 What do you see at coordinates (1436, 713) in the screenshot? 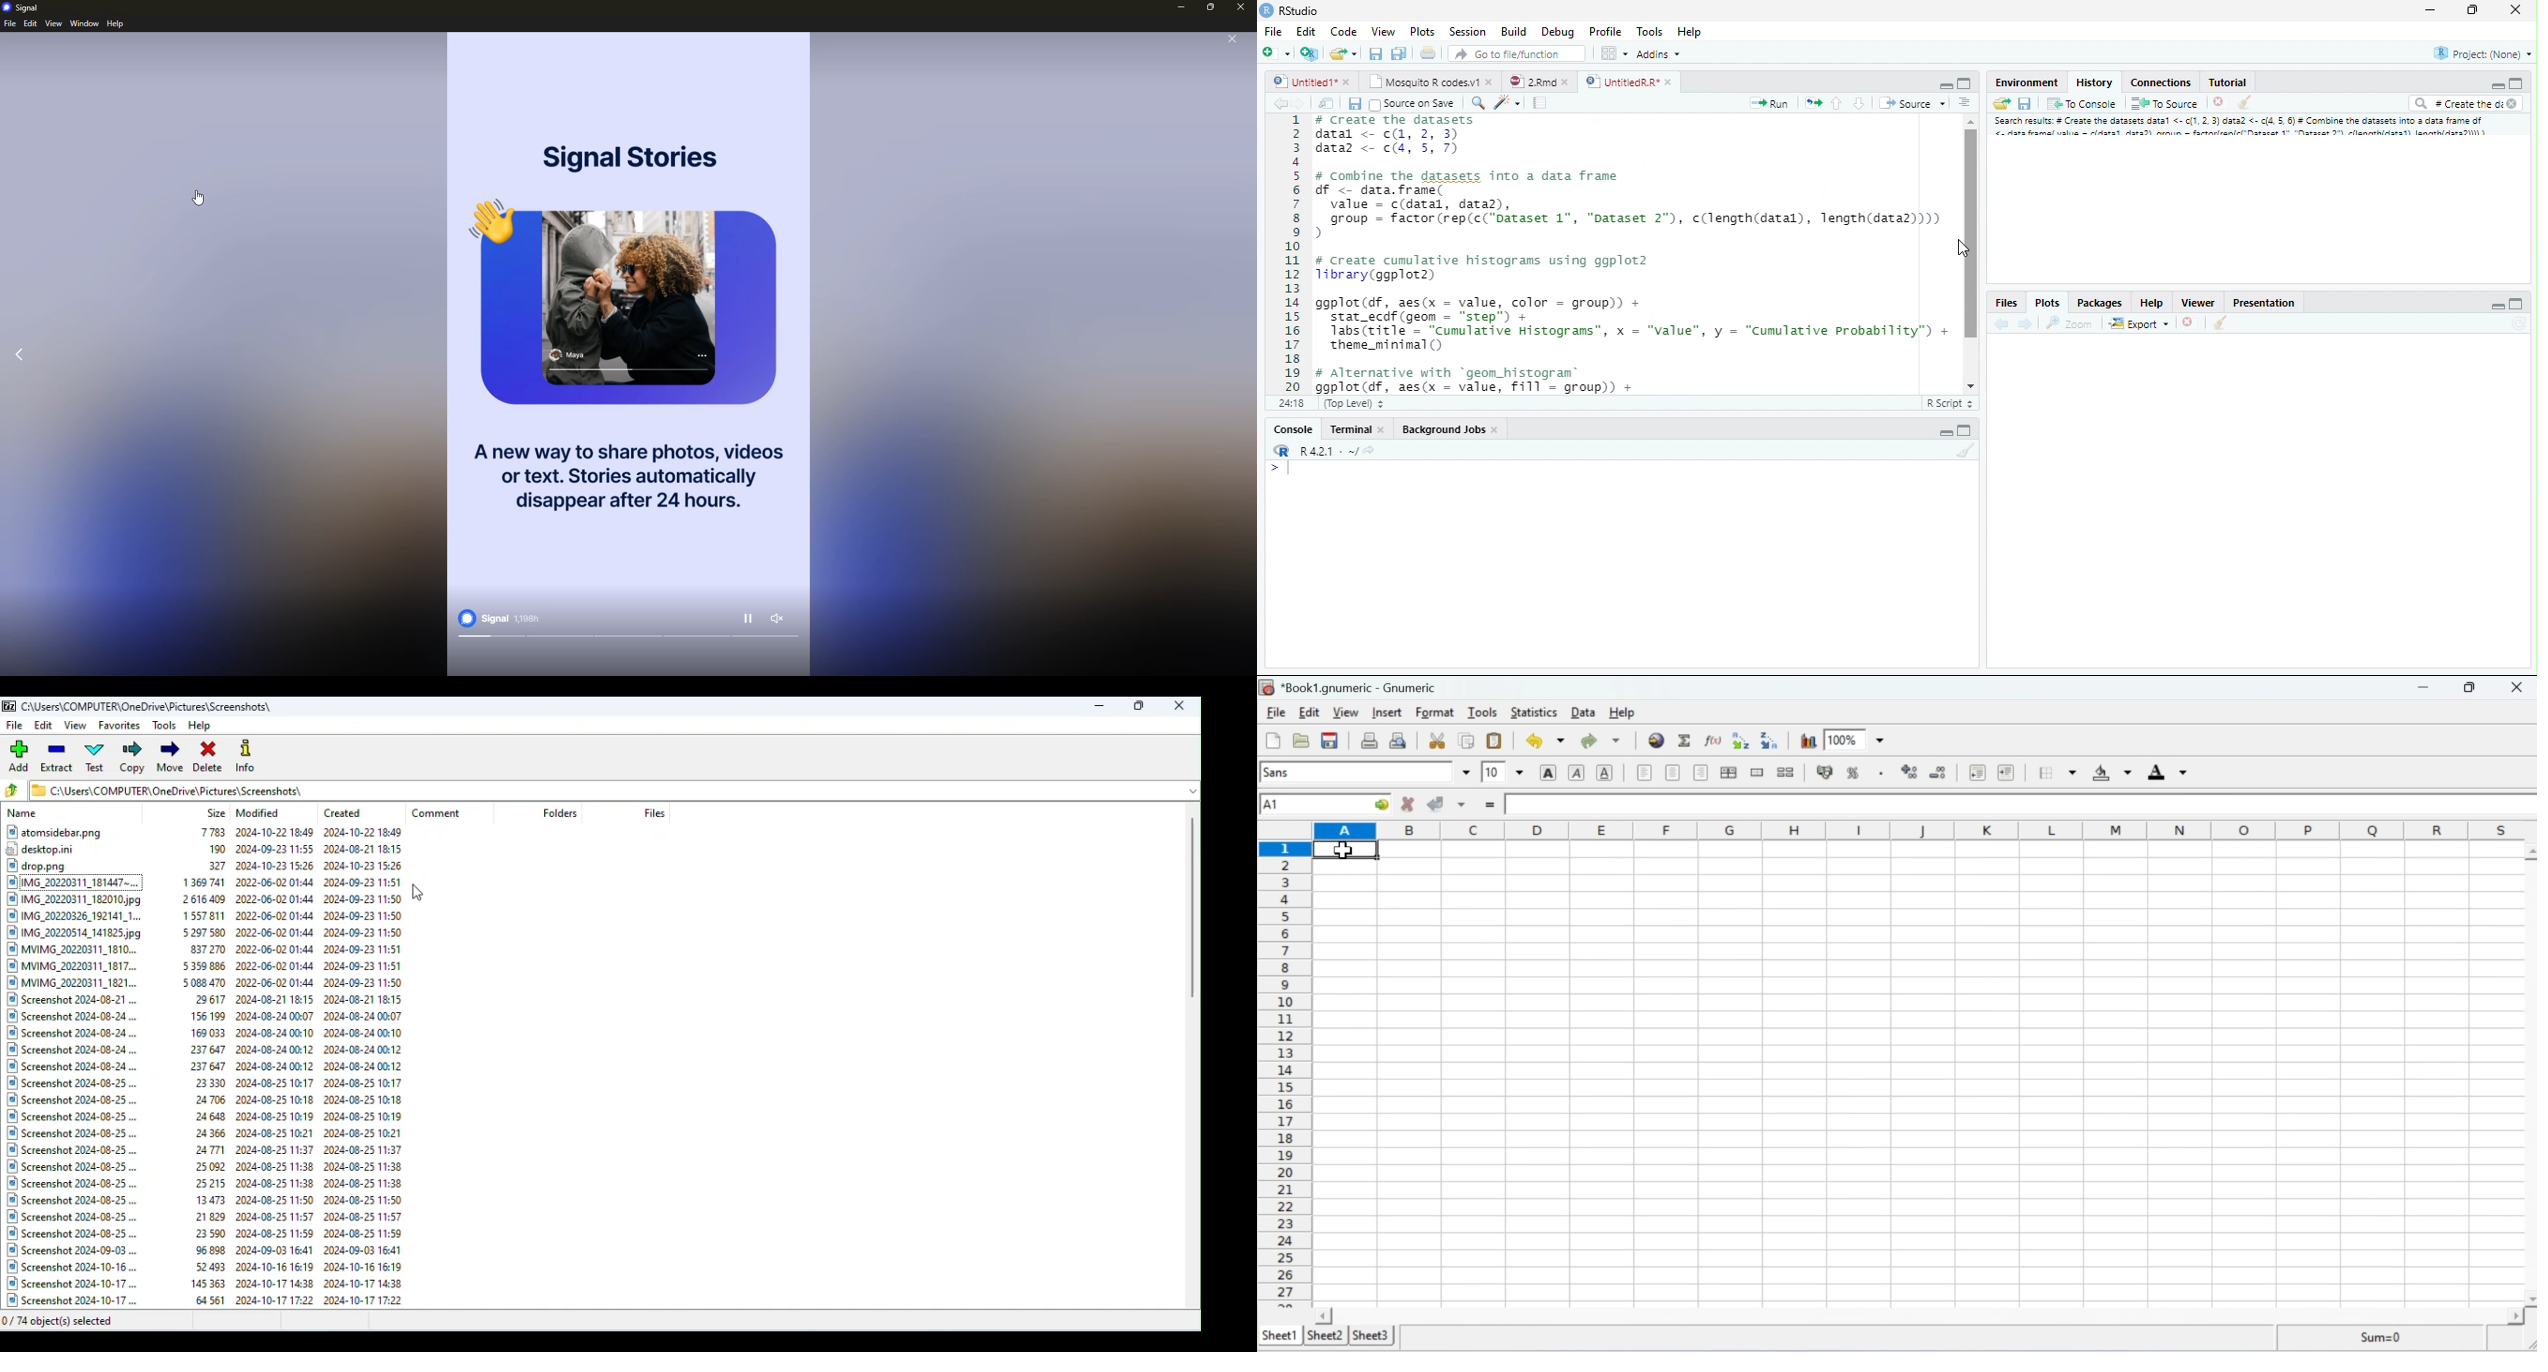
I see `Format` at bounding box center [1436, 713].